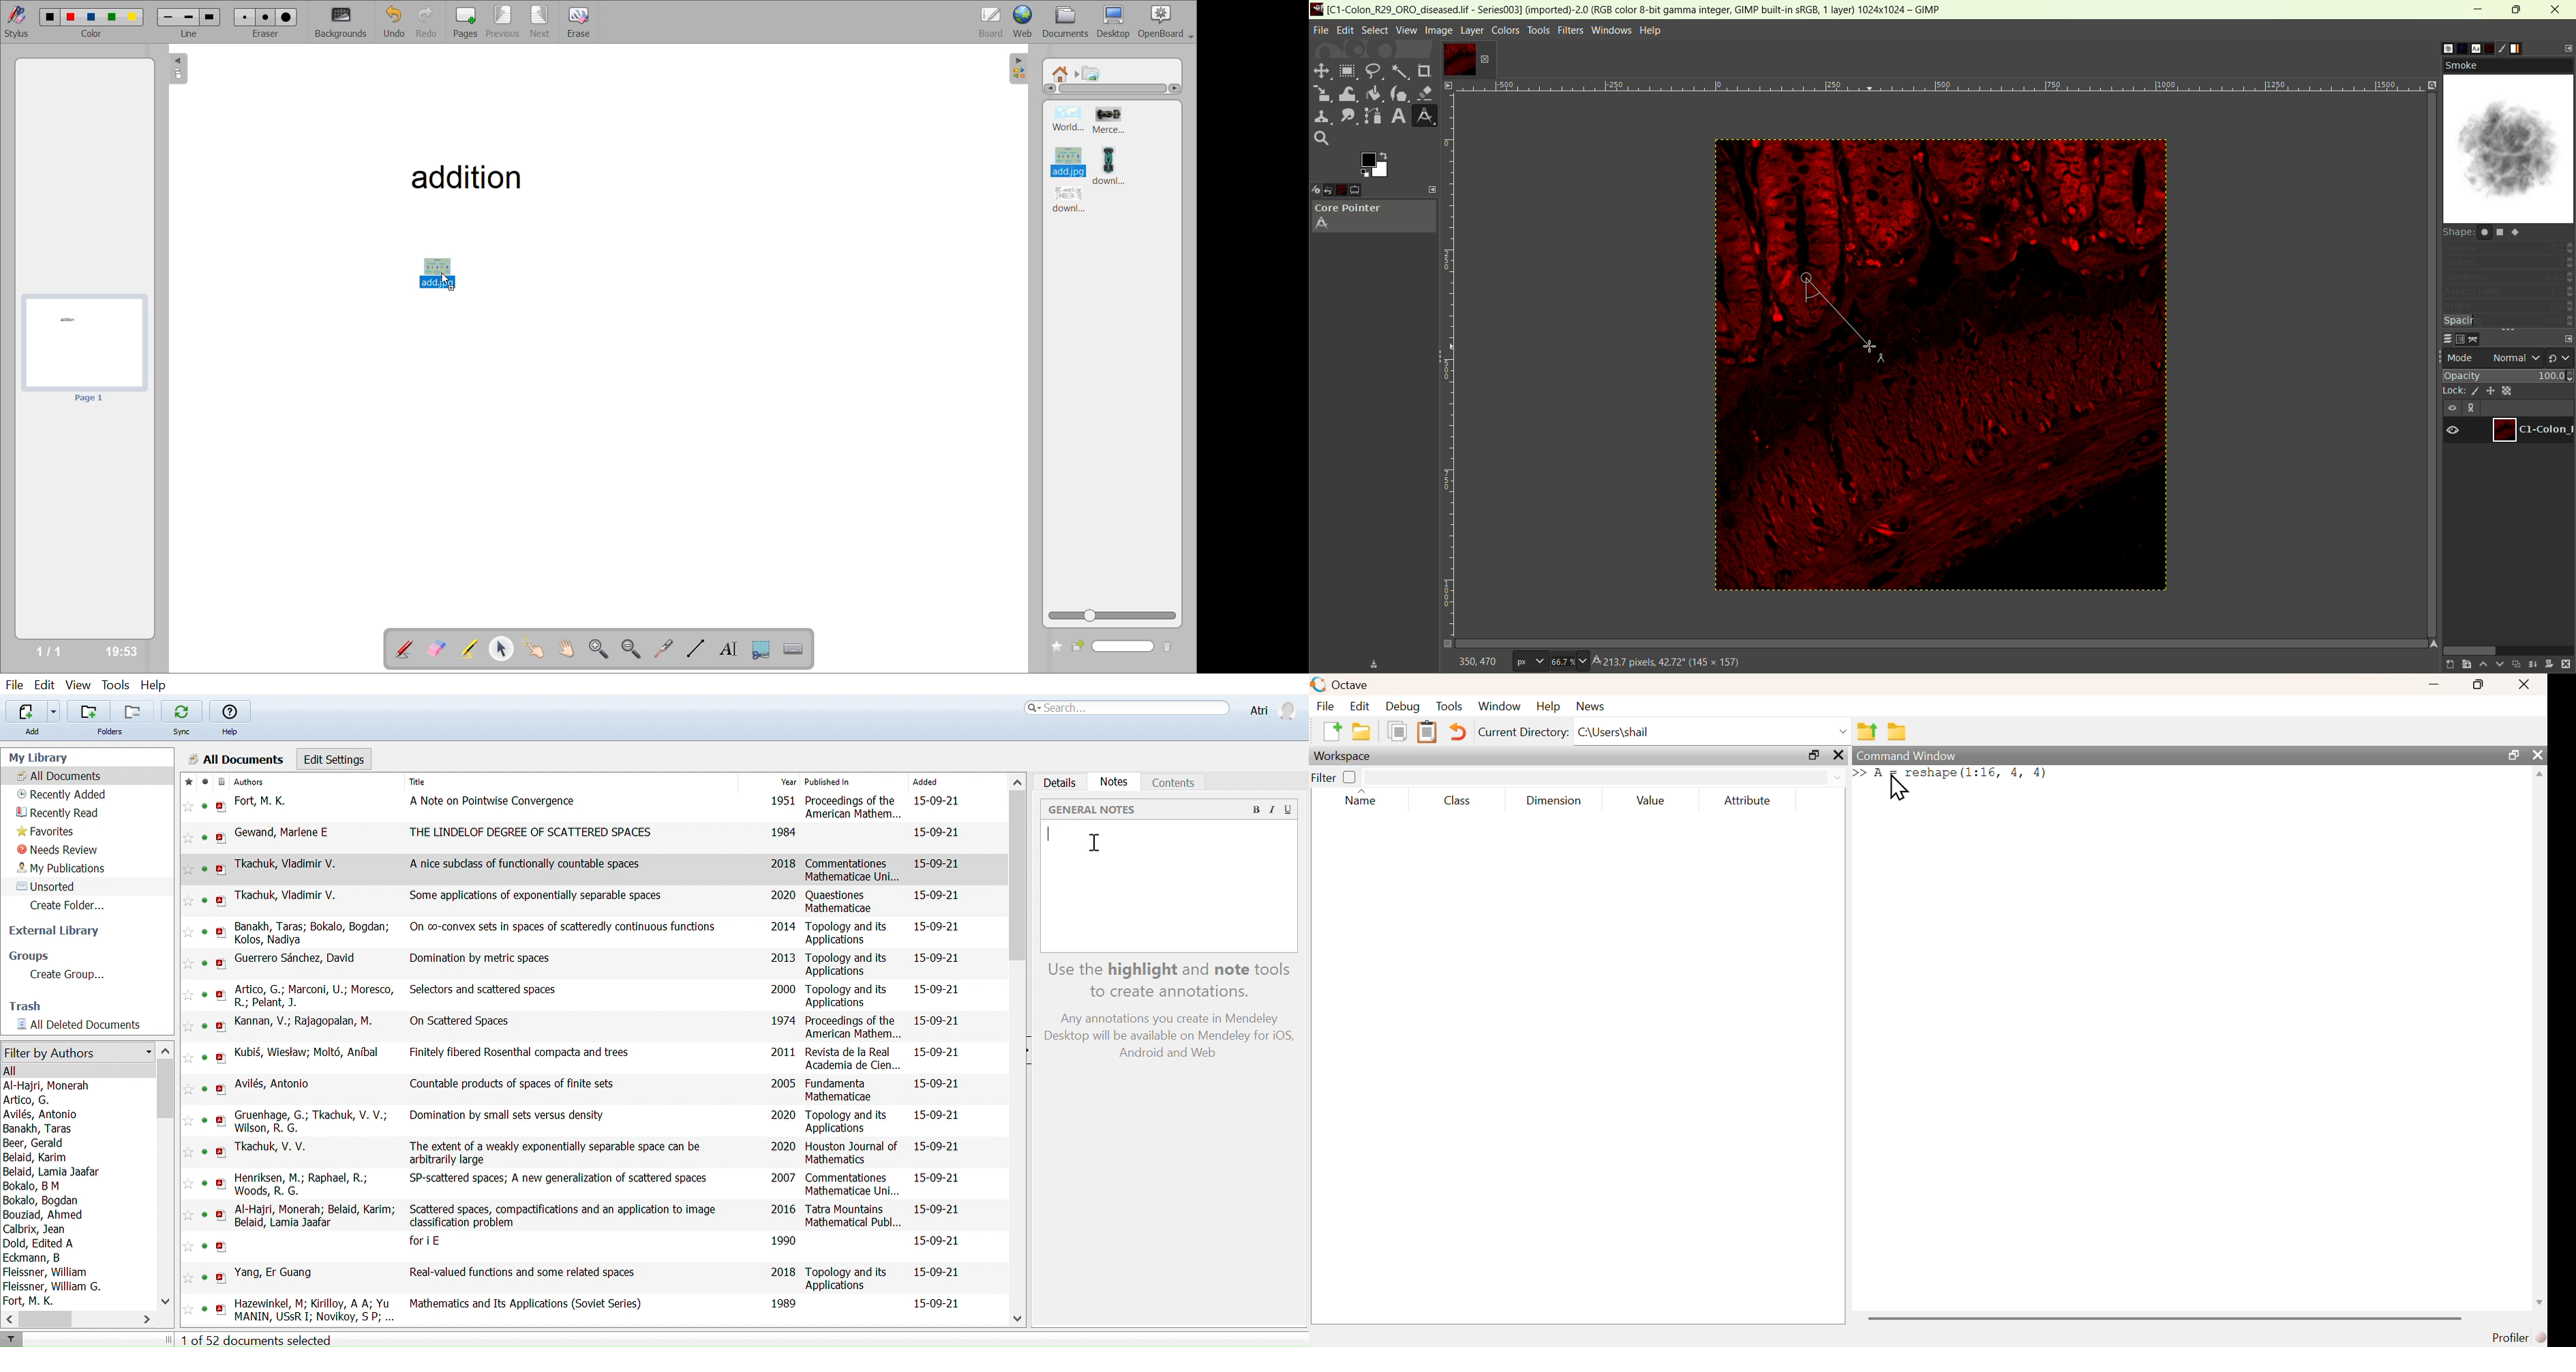  Describe the element at coordinates (1397, 116) in the screenshot. I see `text tool` at that location.